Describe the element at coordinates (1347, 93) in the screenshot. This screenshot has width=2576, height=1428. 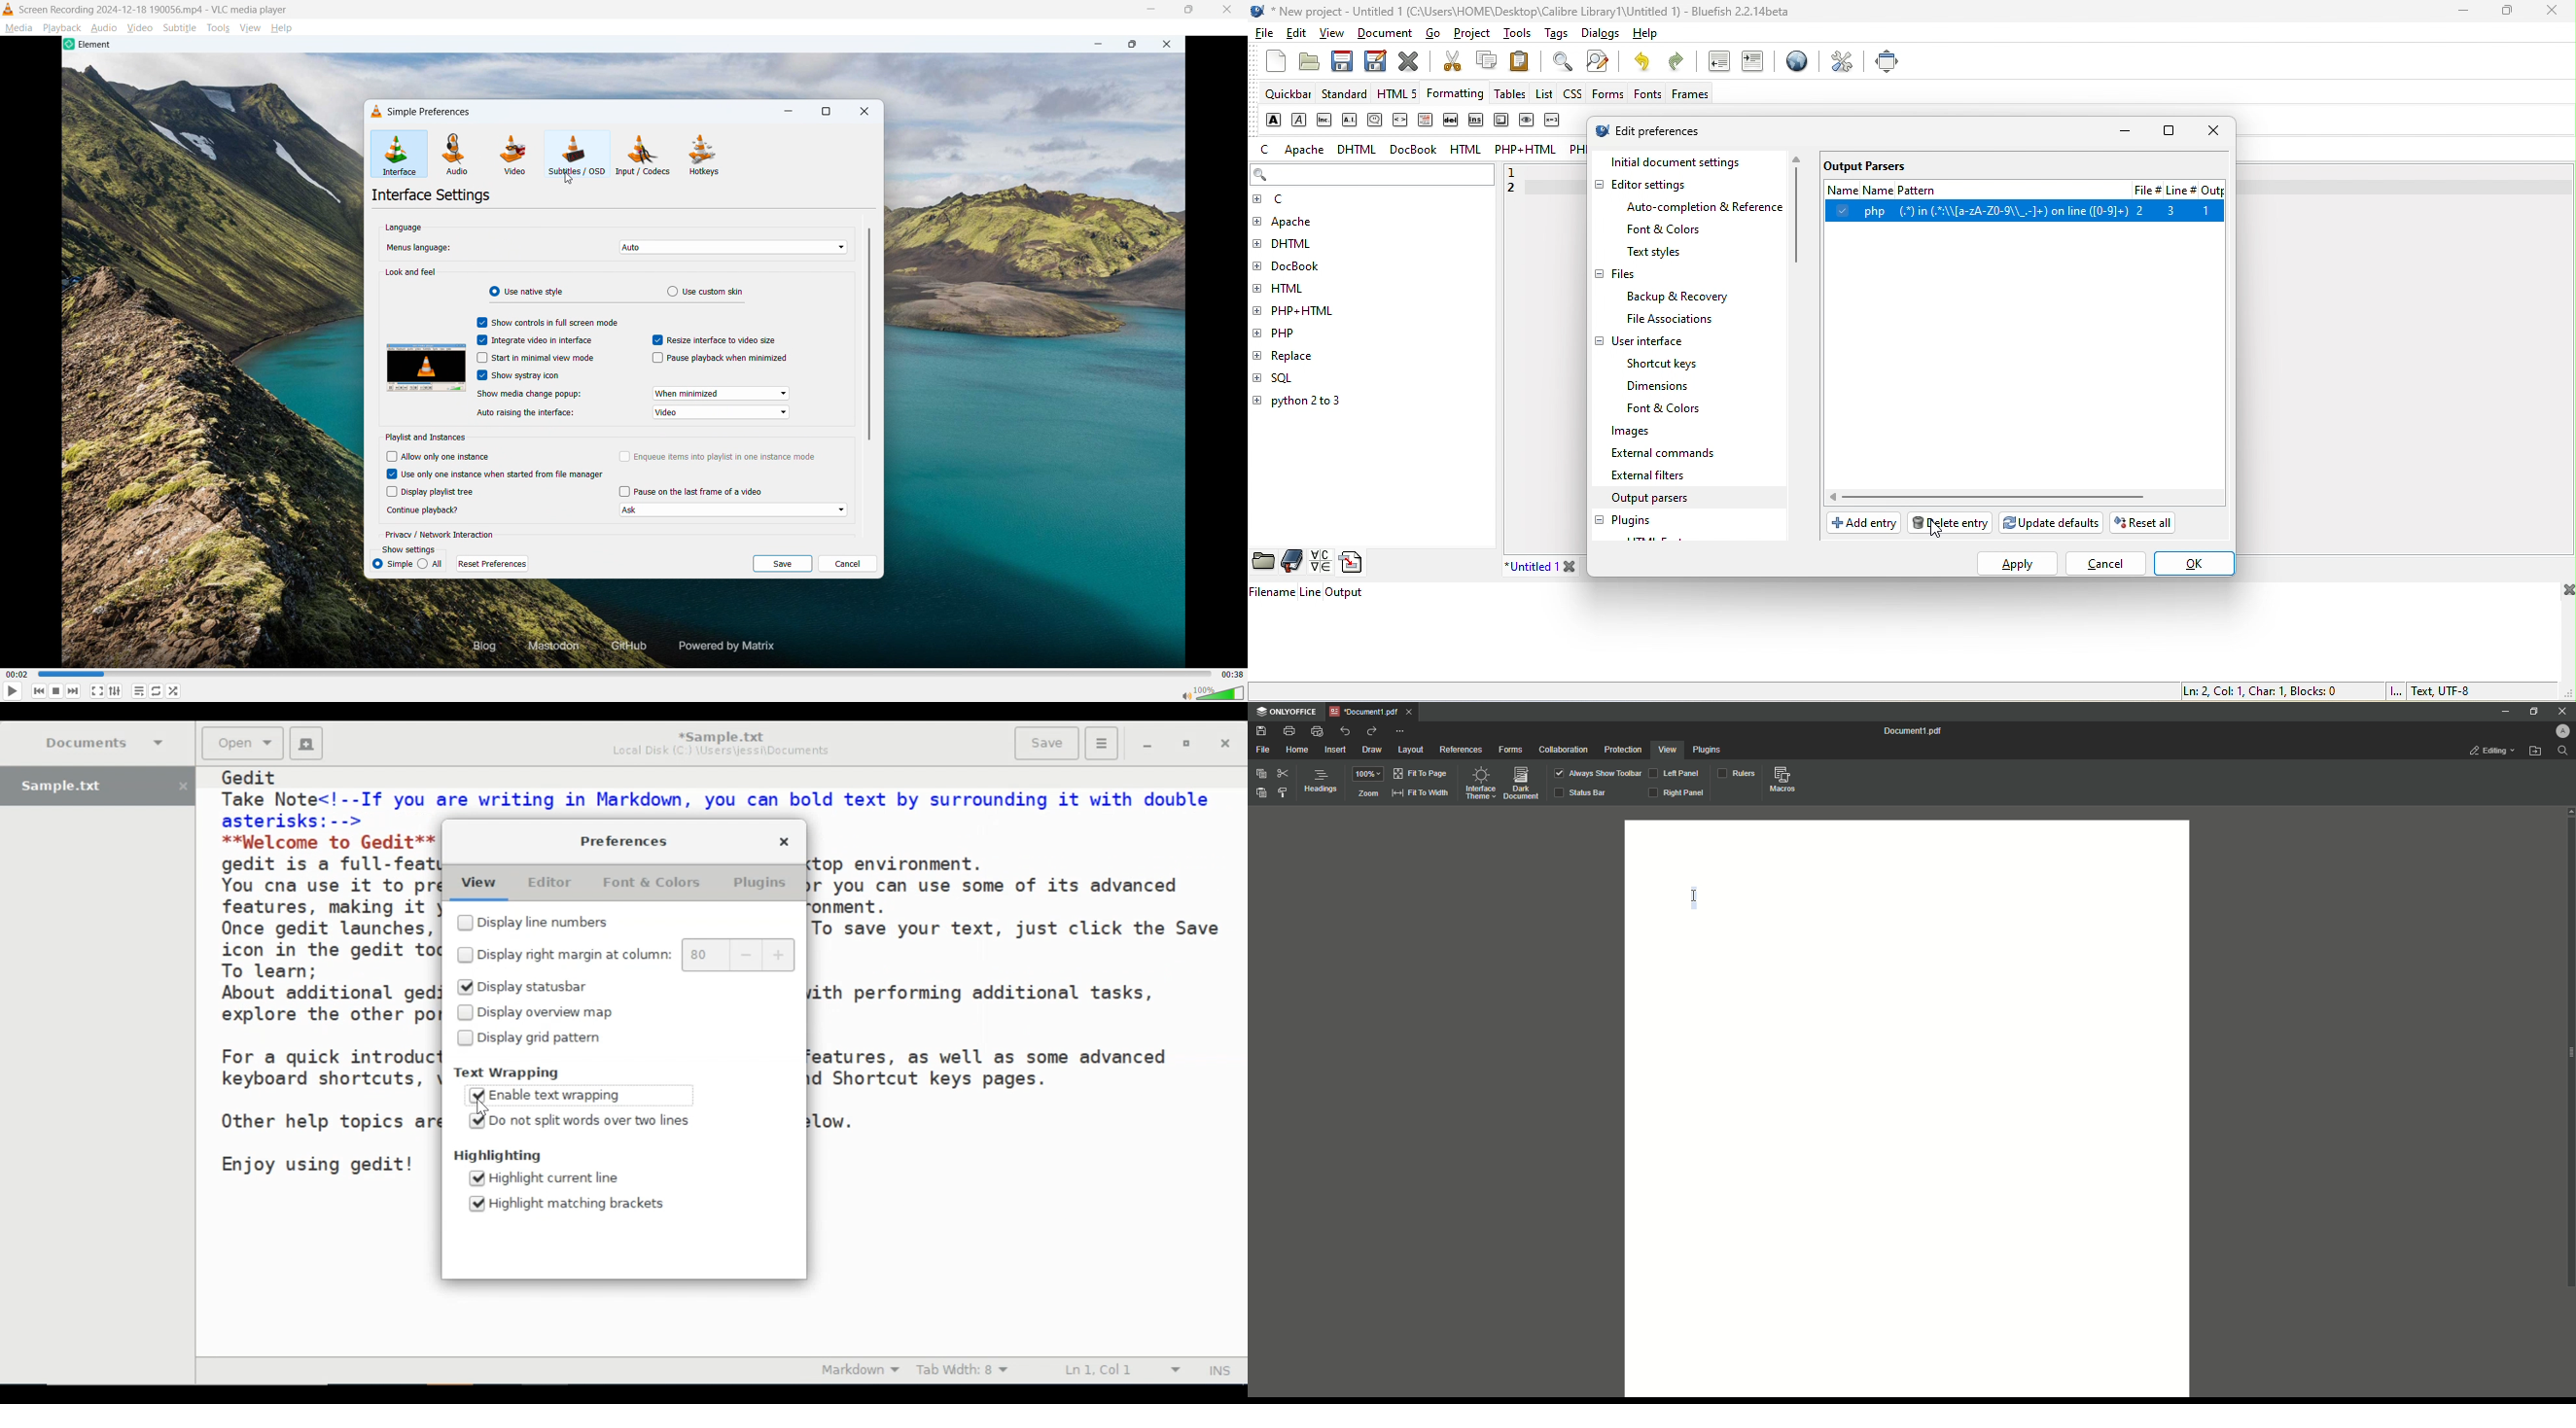
I see `standard` at that location.